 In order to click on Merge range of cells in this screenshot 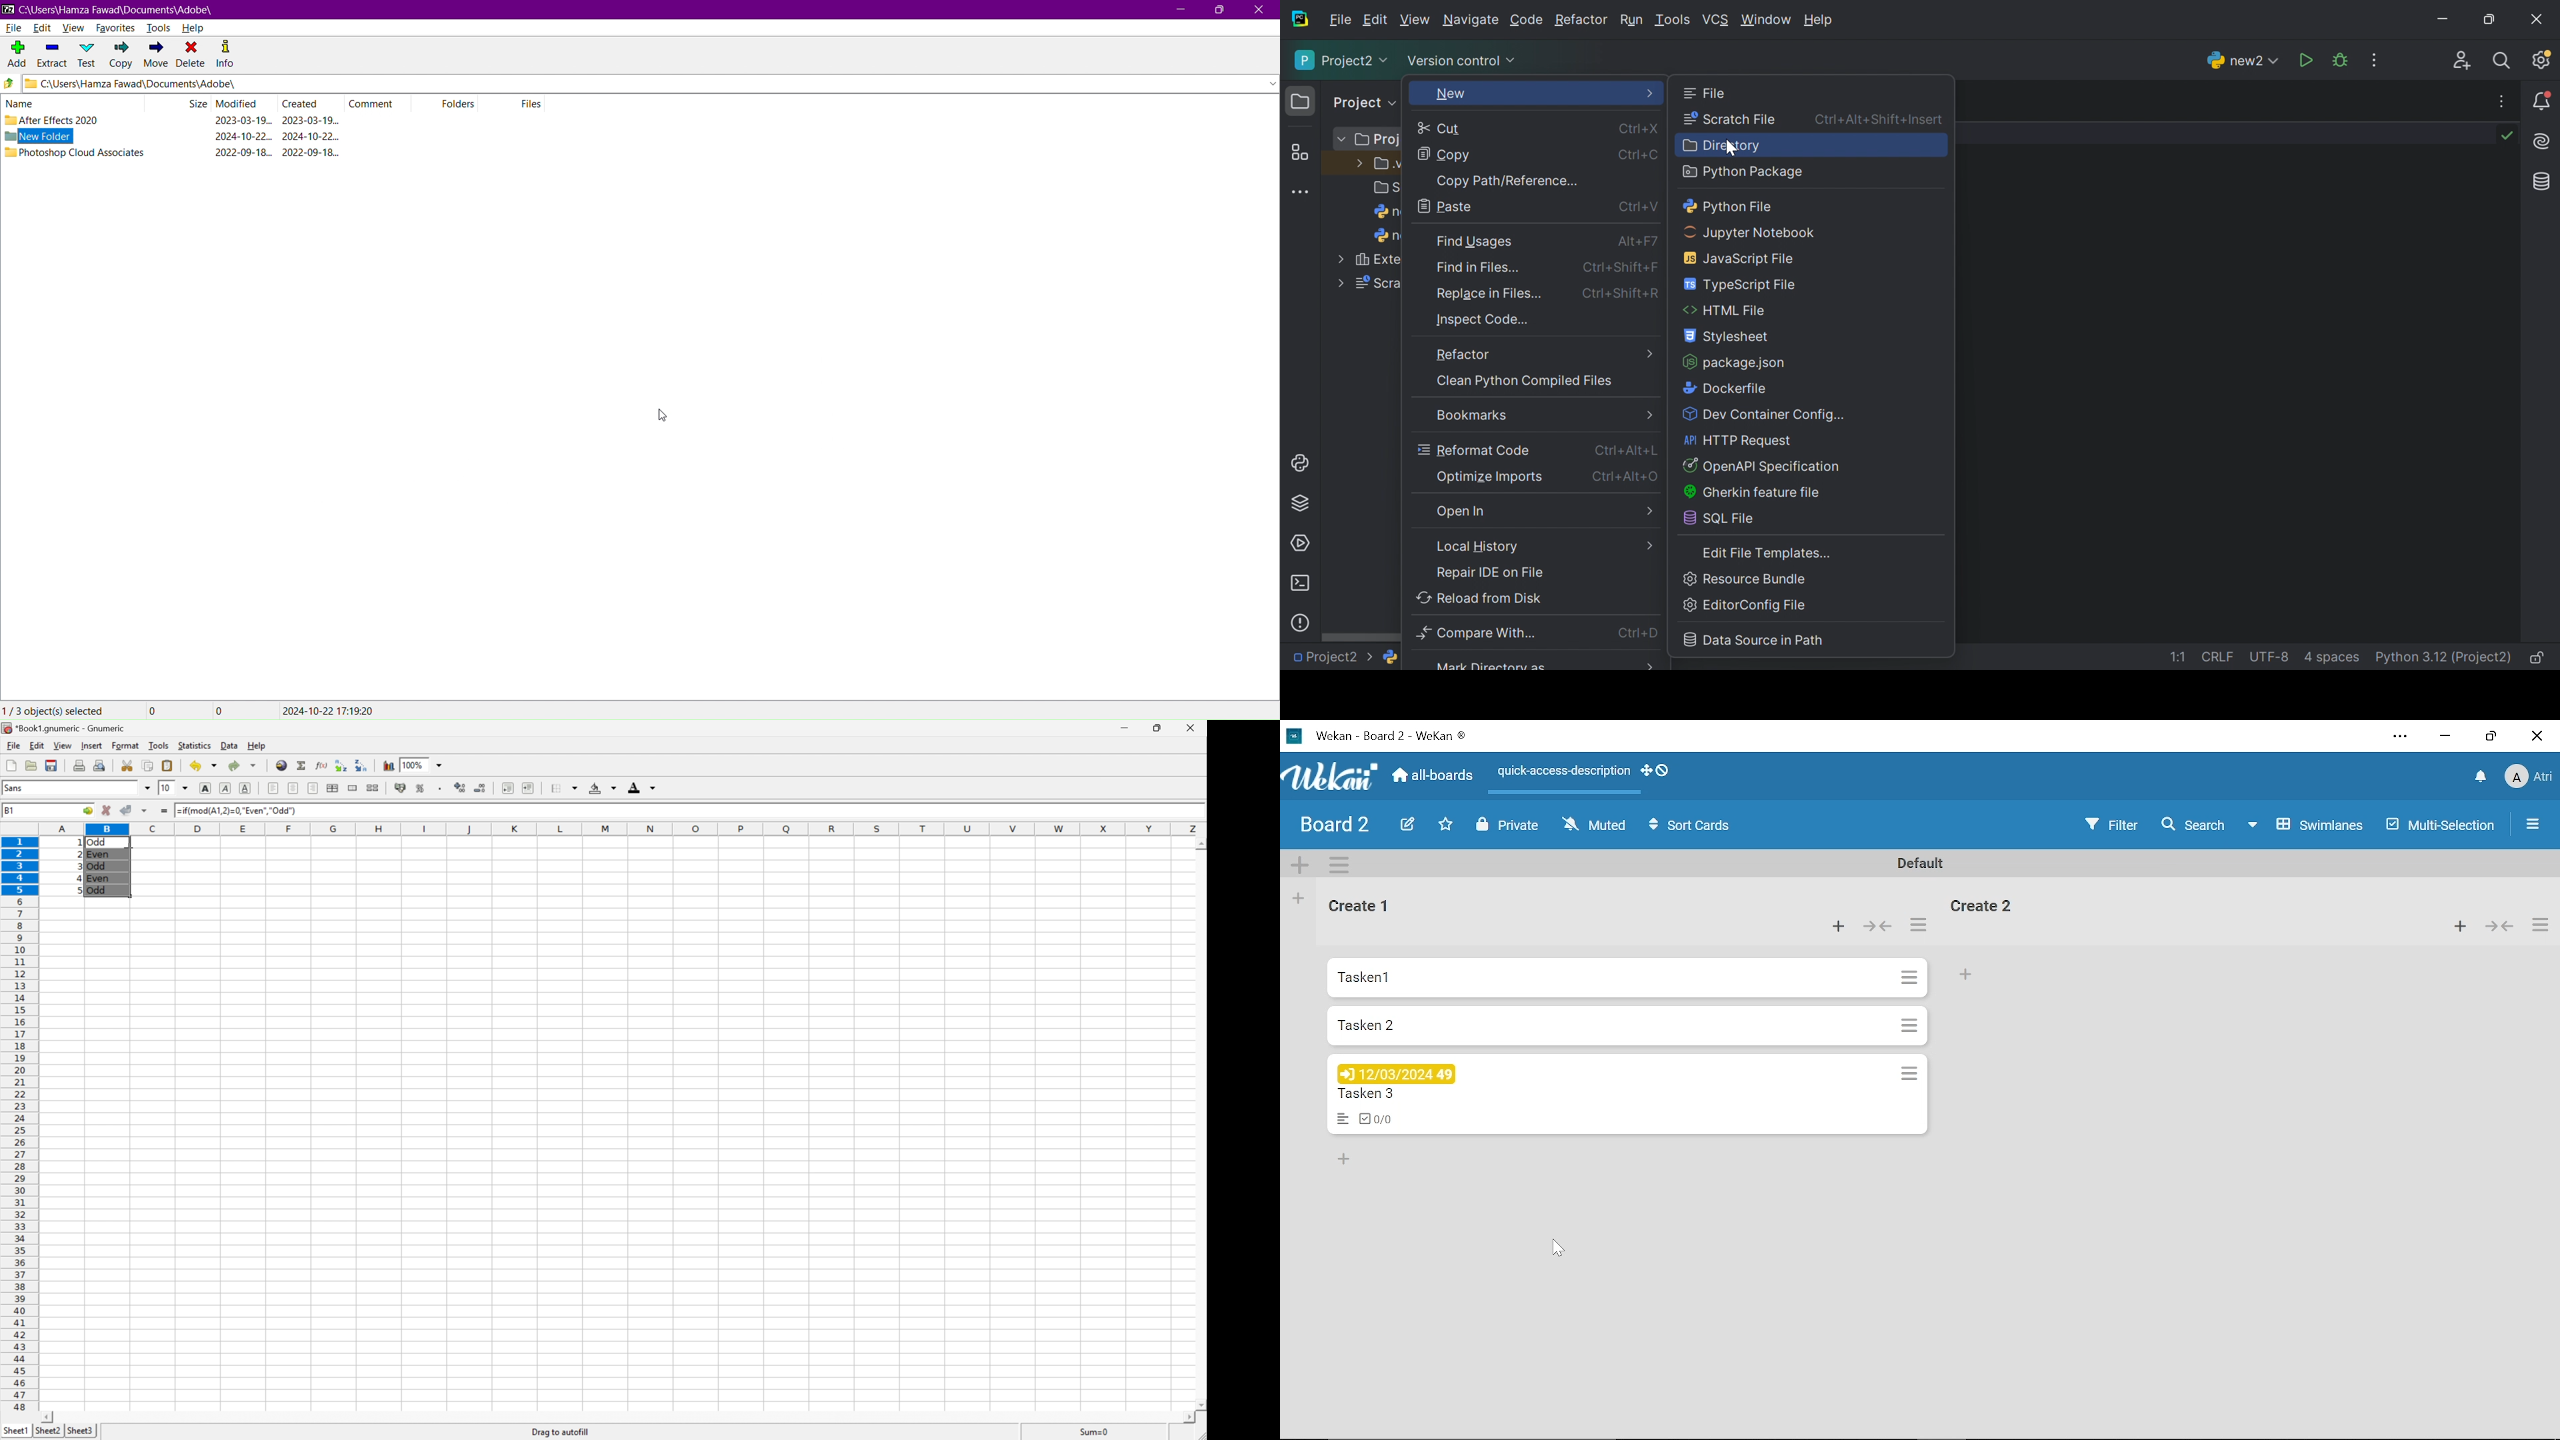, I will do `click(352, 788)`.